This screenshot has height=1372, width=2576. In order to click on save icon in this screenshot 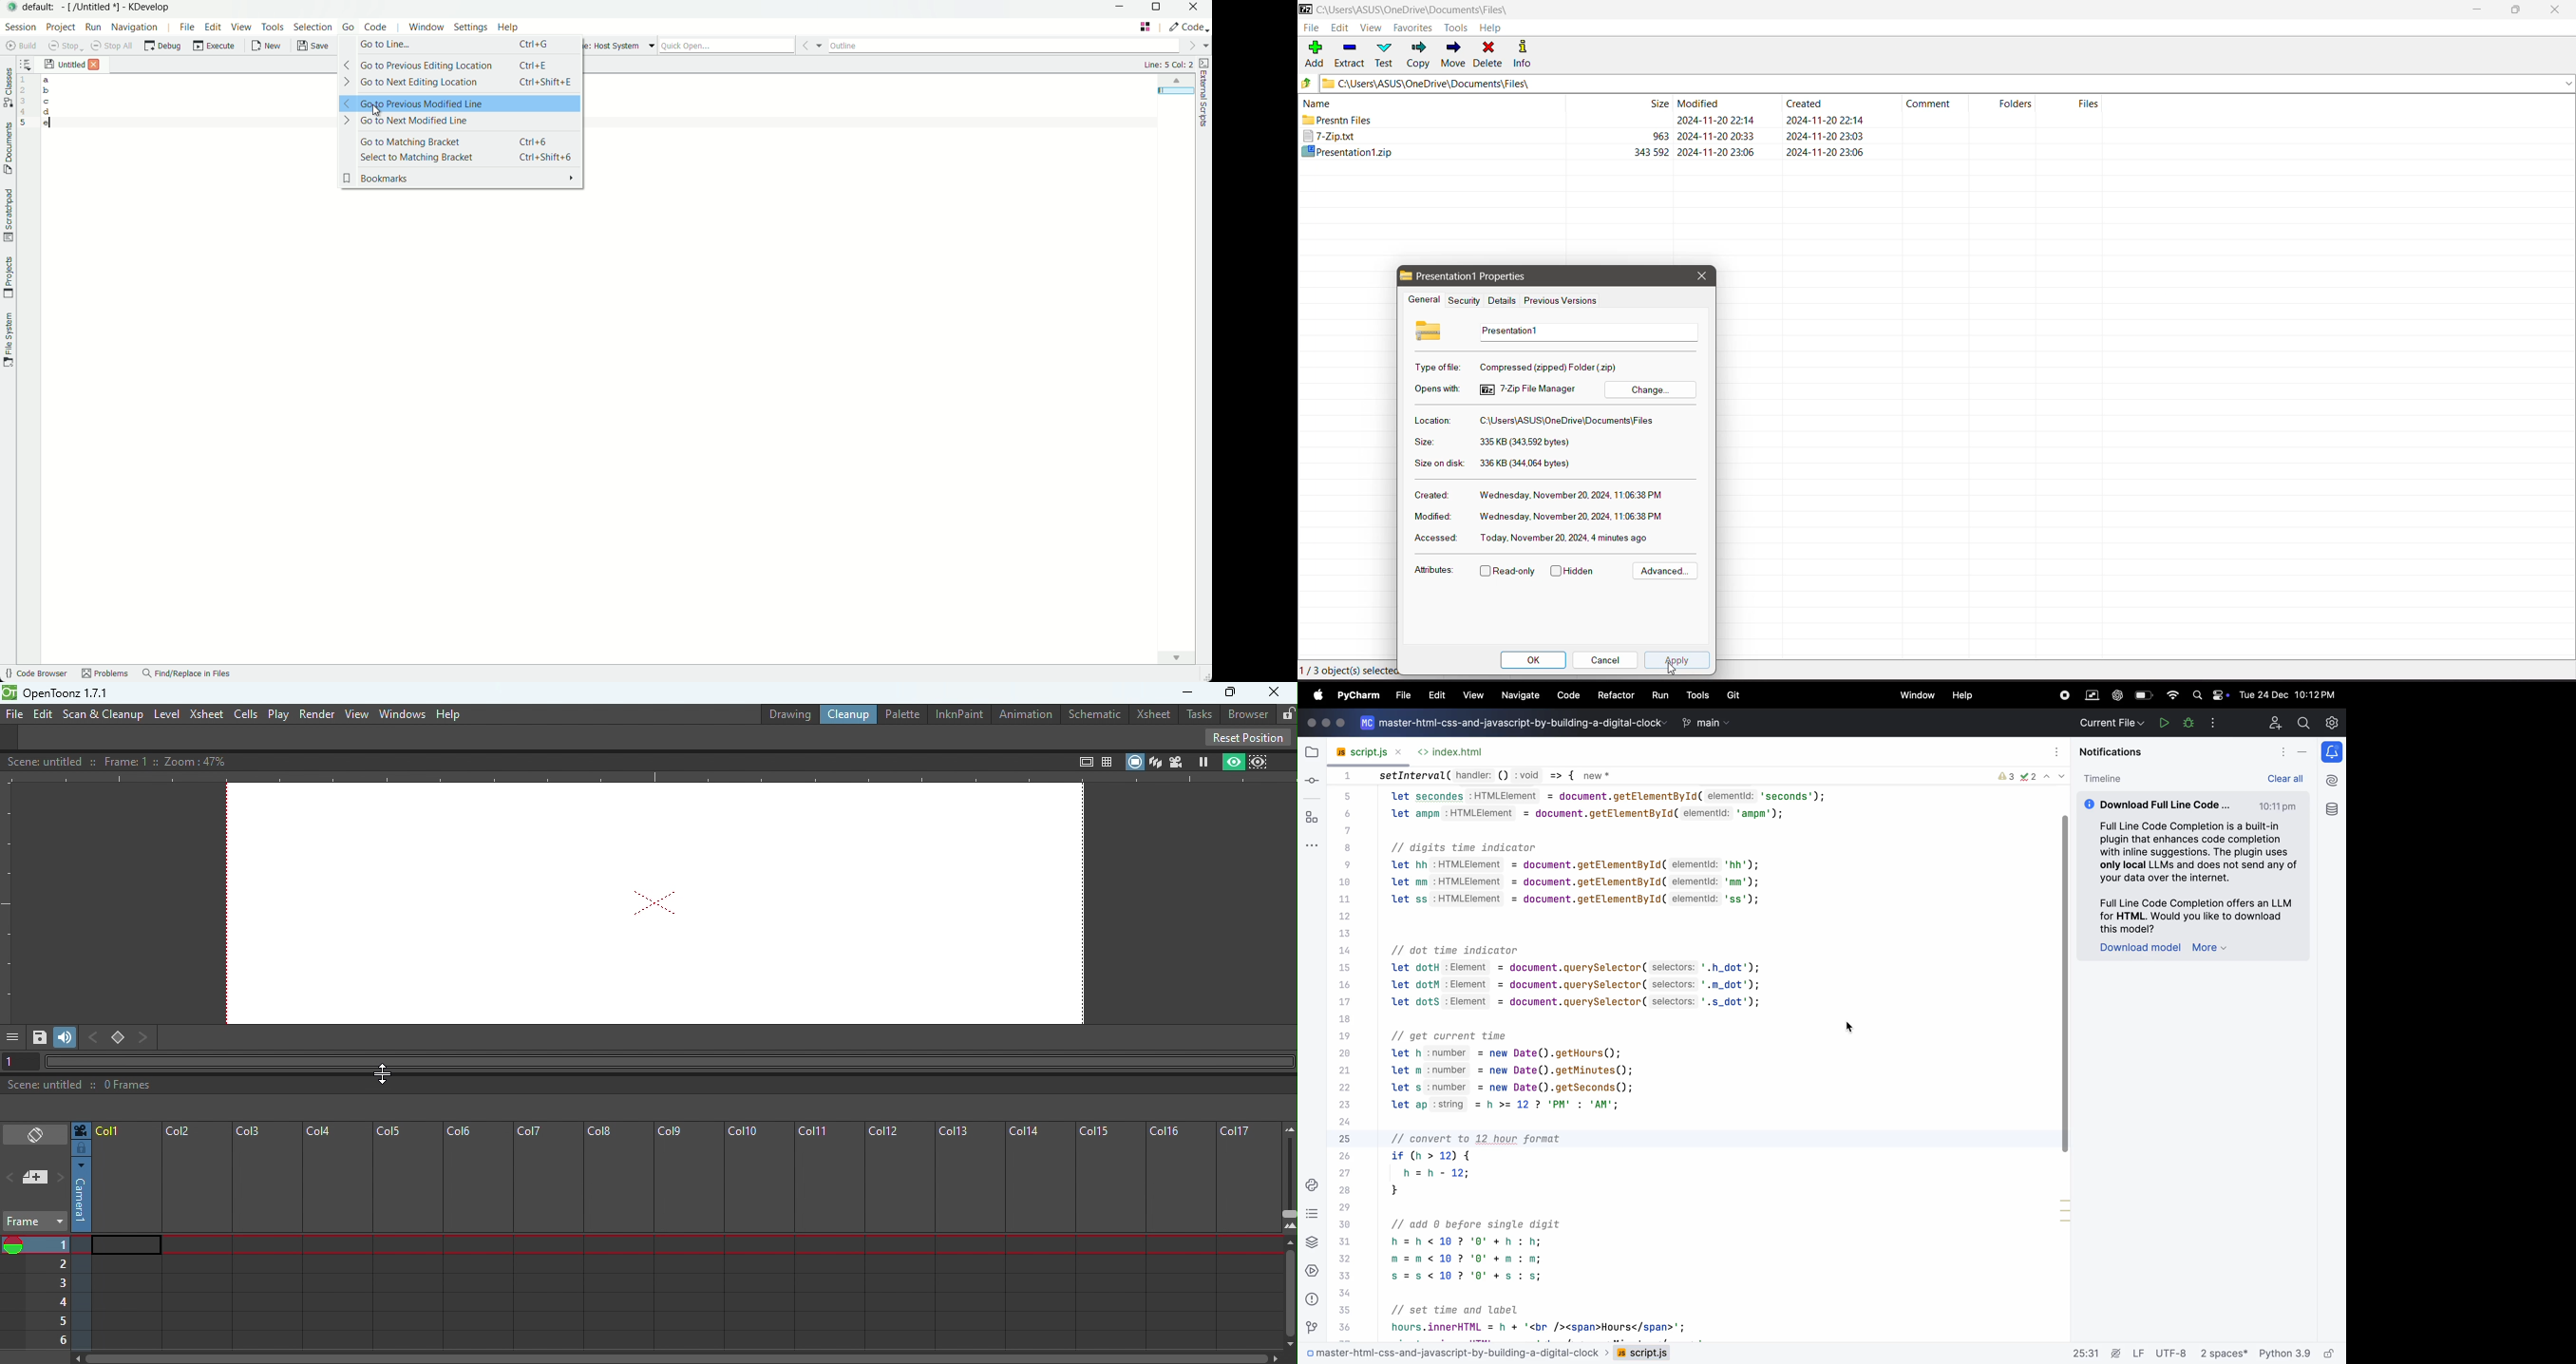, I will do `click(49, 63)`.